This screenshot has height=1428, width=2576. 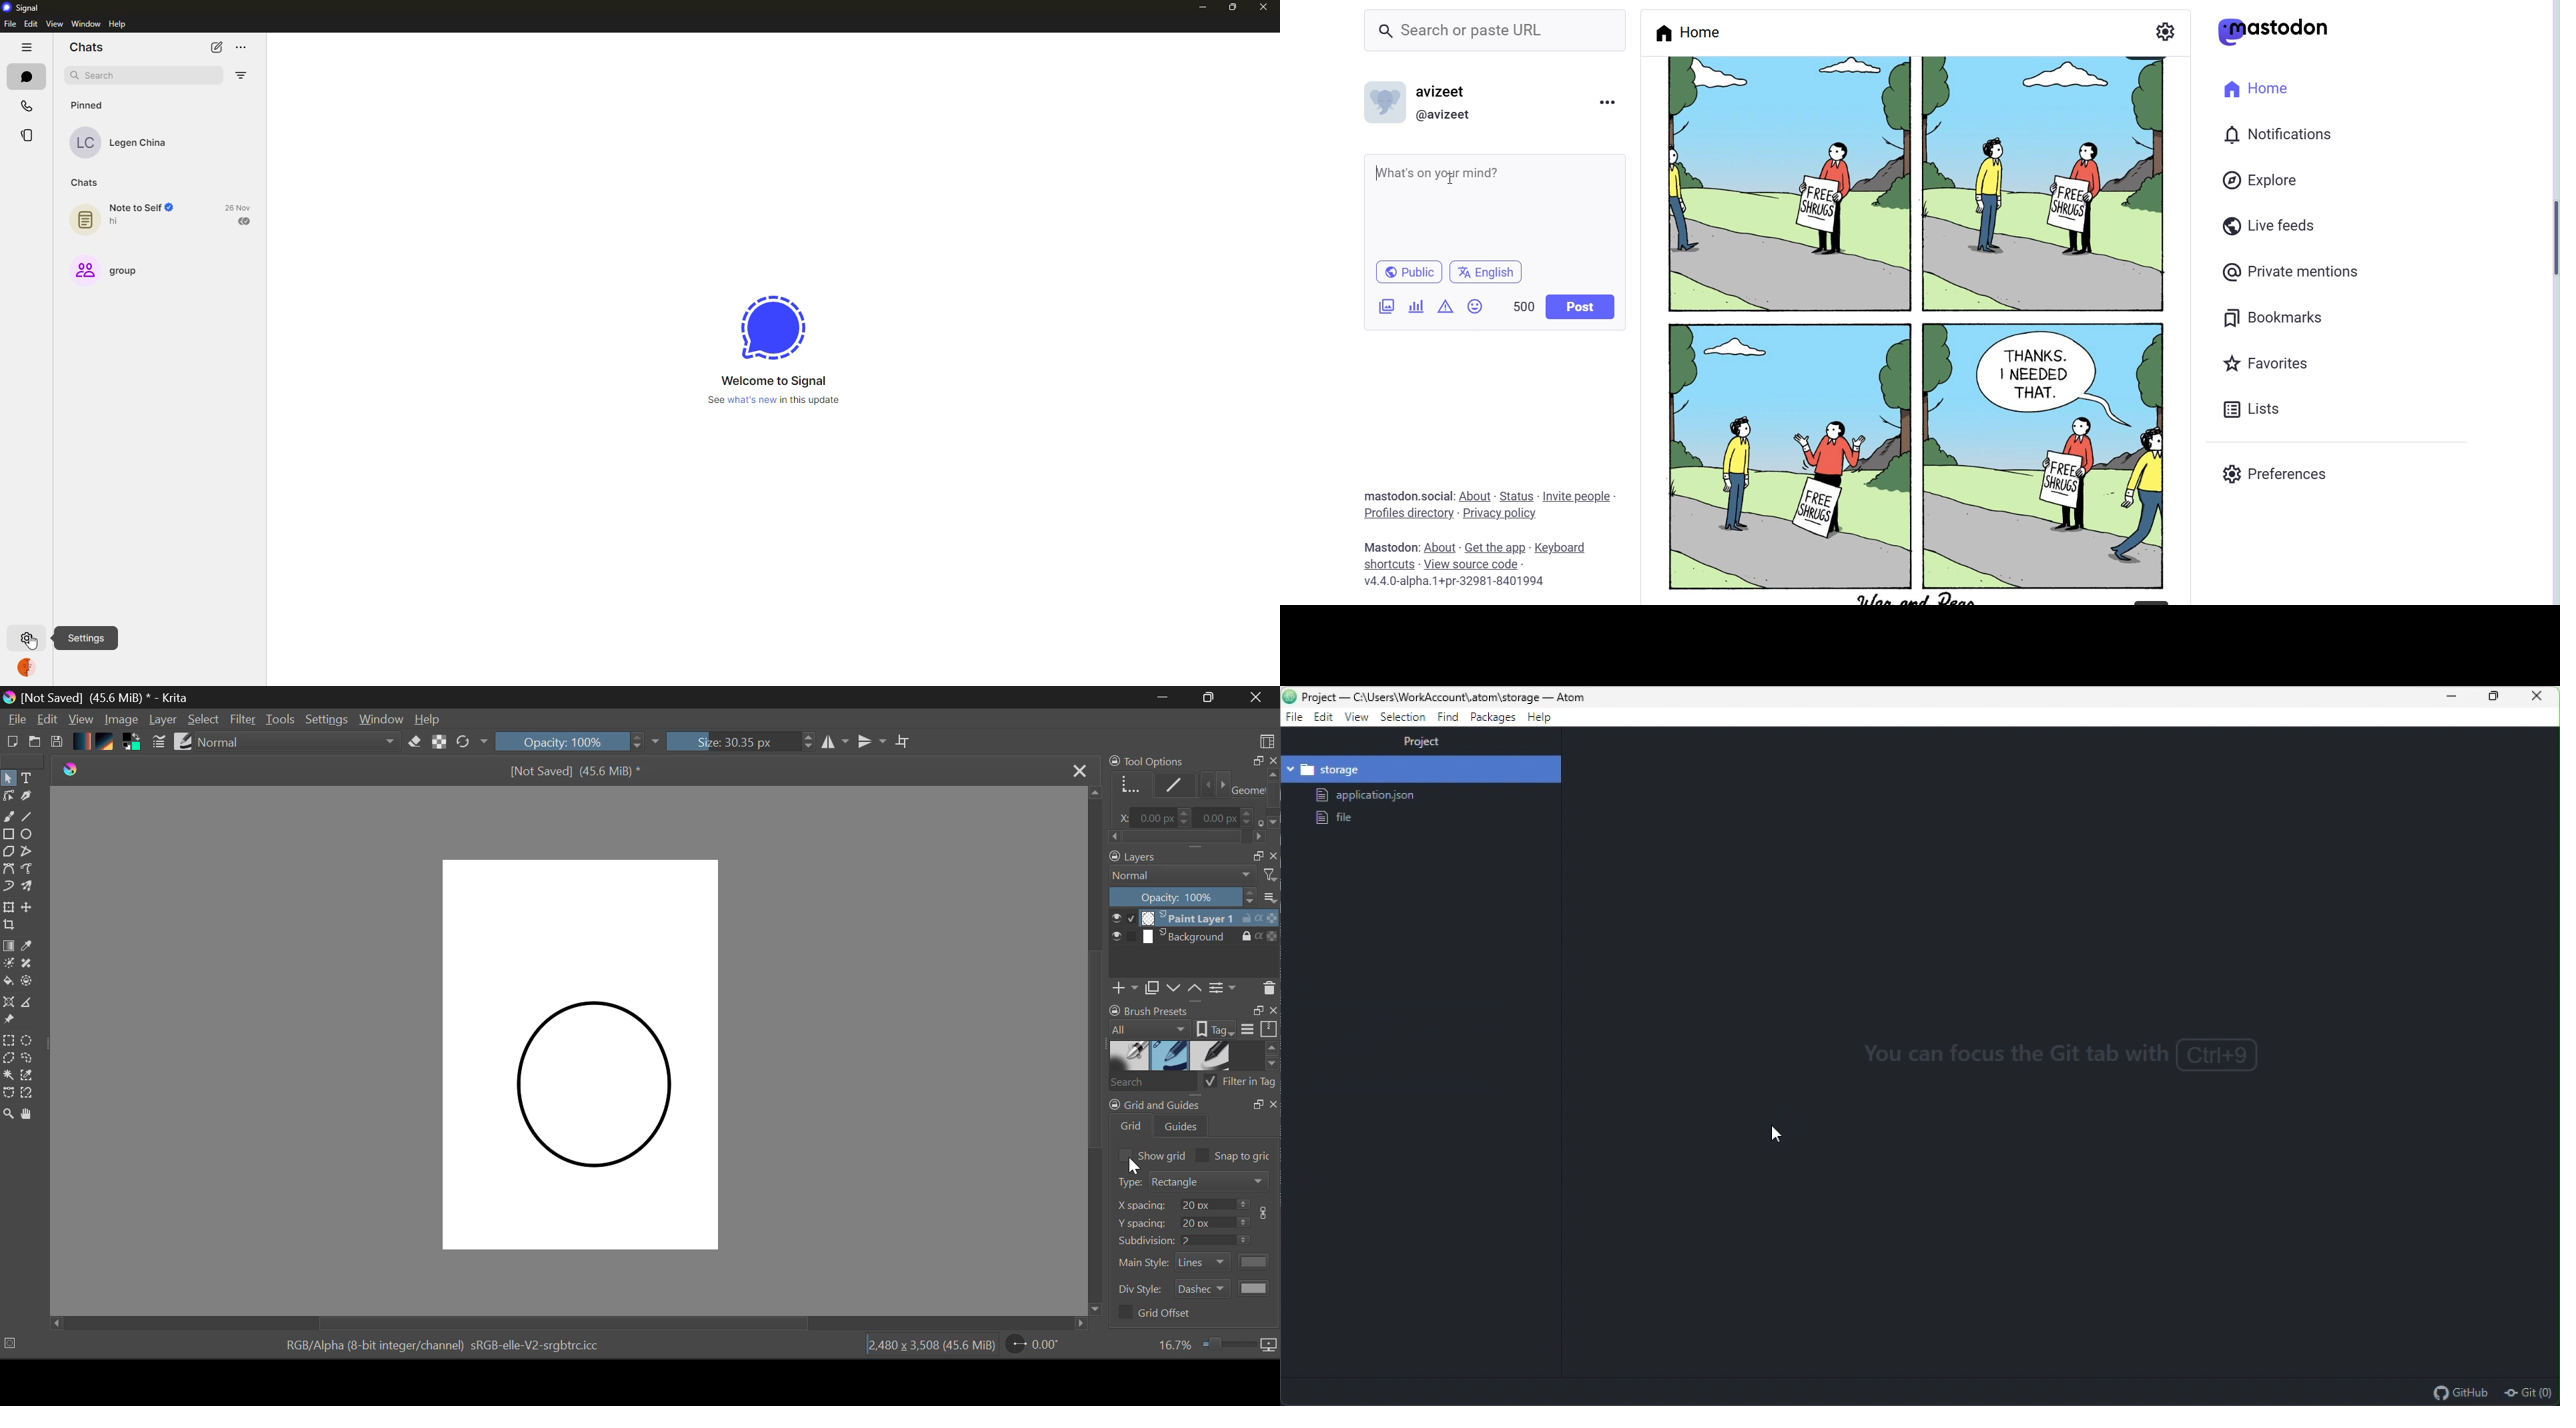 What do you see at coordinates (83, 741) in the screenshot?
I see `Gradient` at bounding box center [83, 741].